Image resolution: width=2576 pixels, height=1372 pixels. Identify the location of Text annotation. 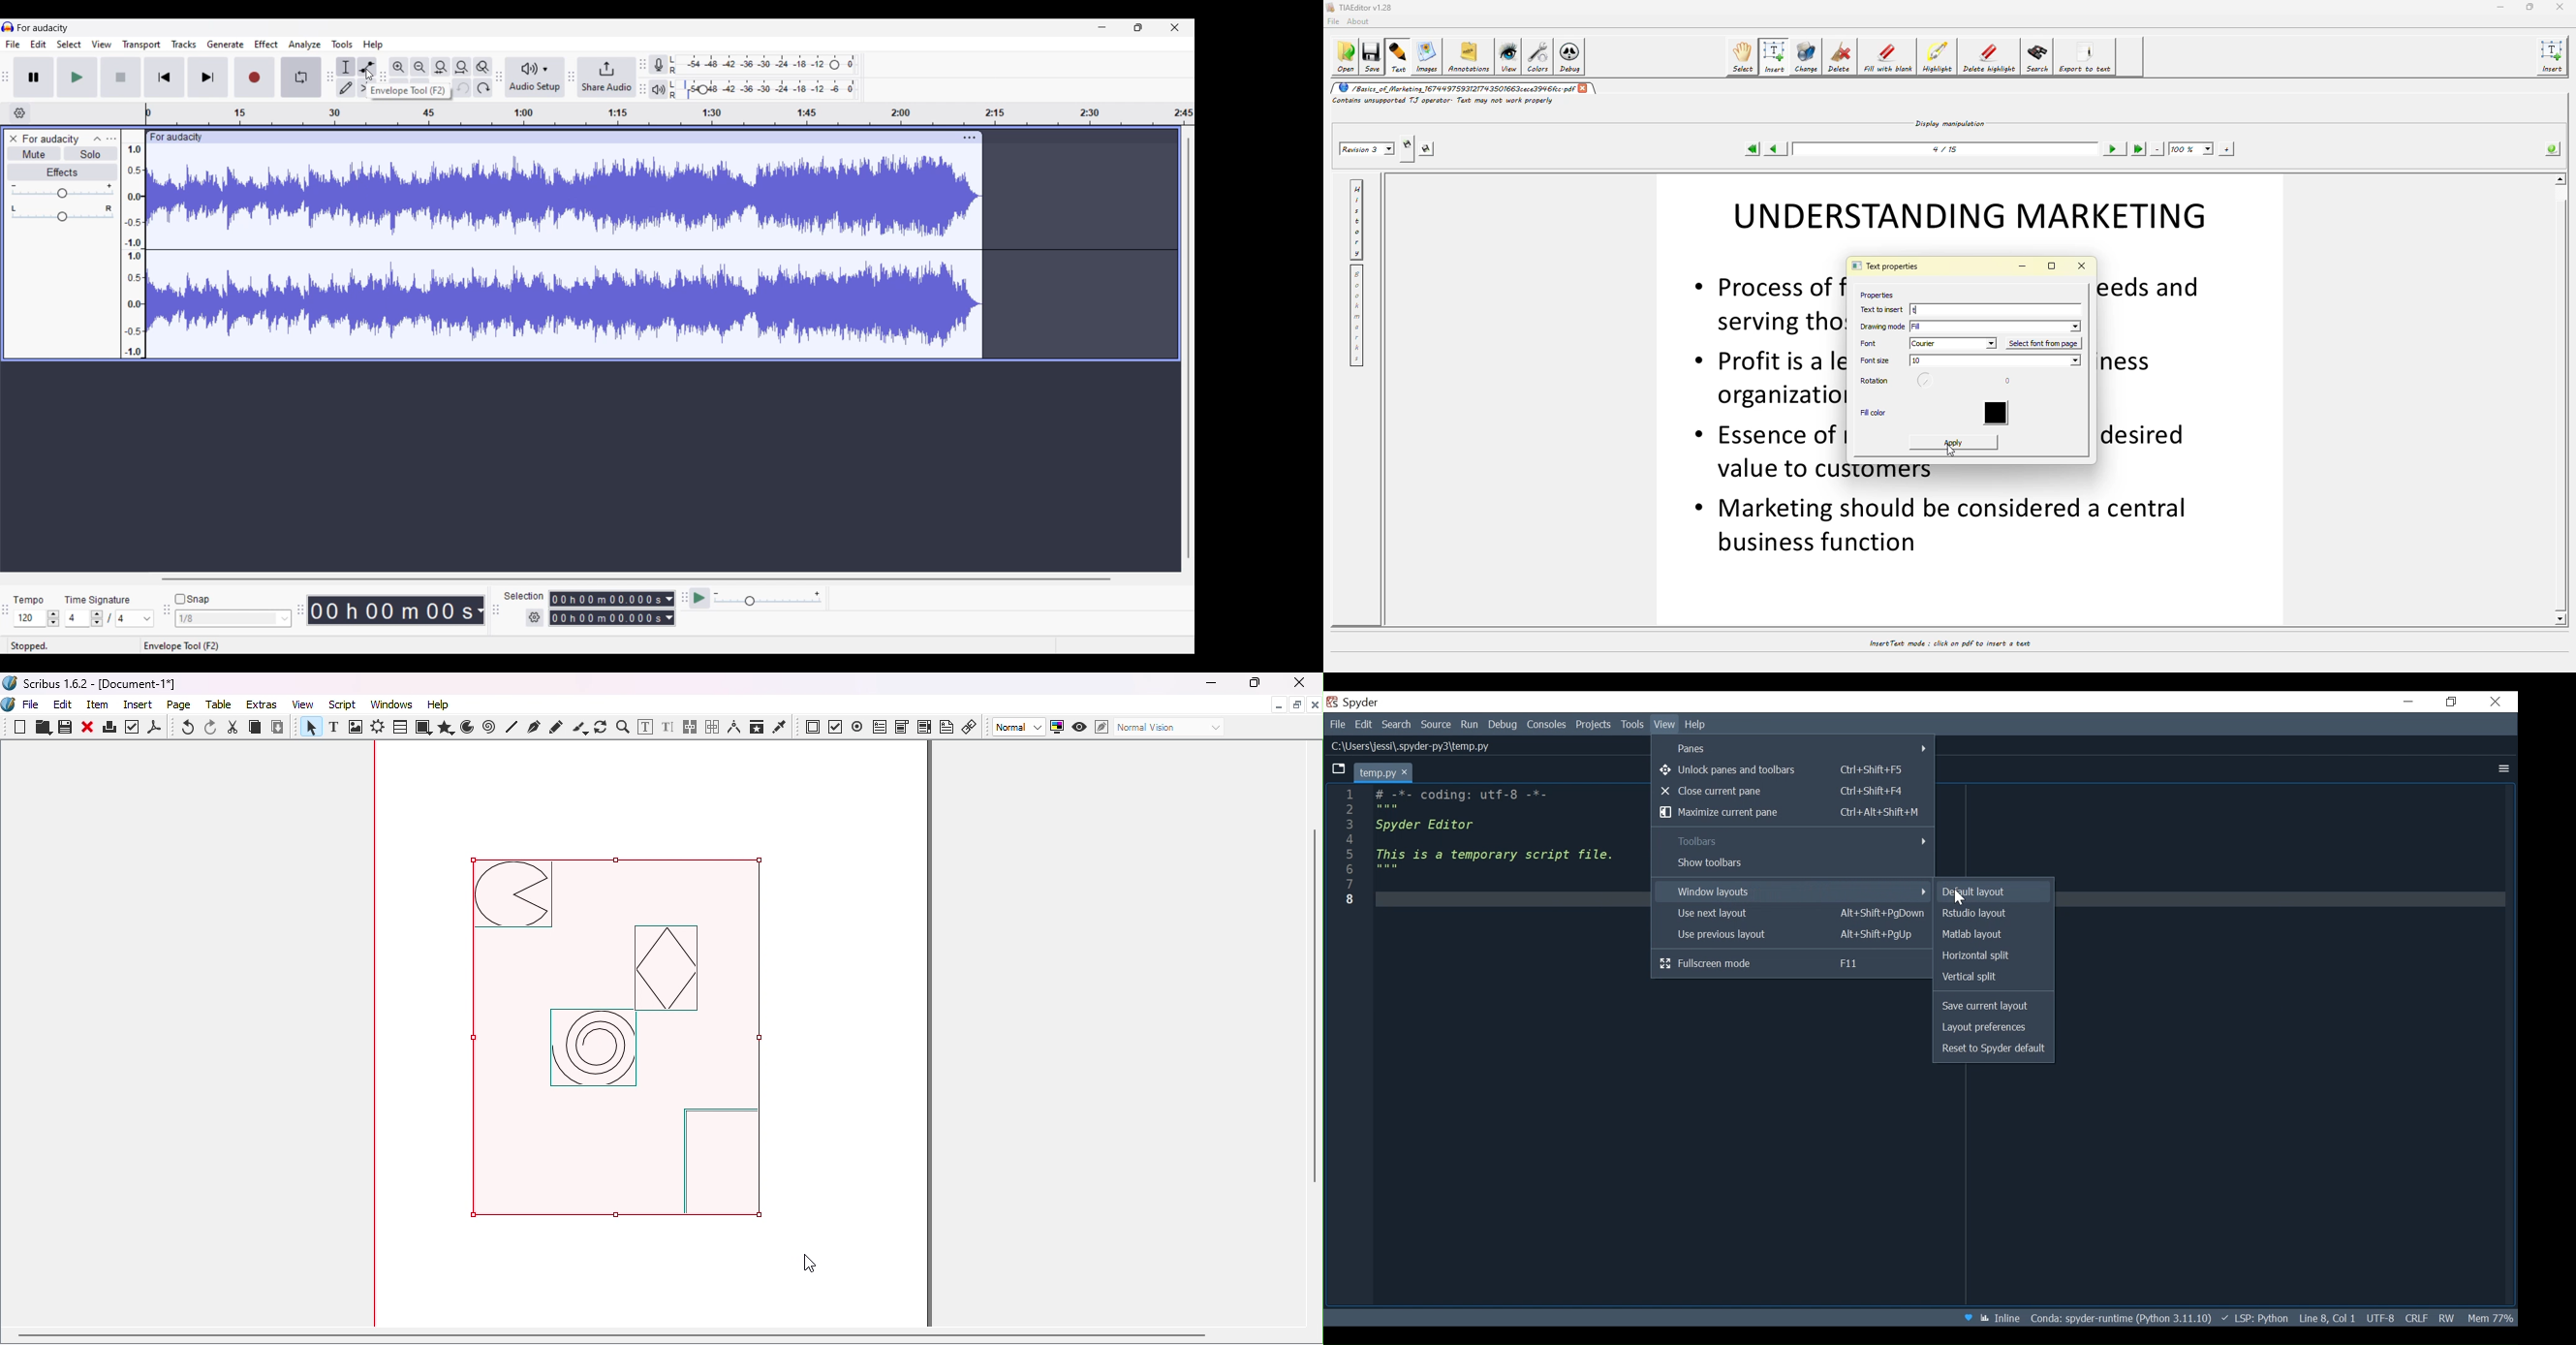
(947, 726).